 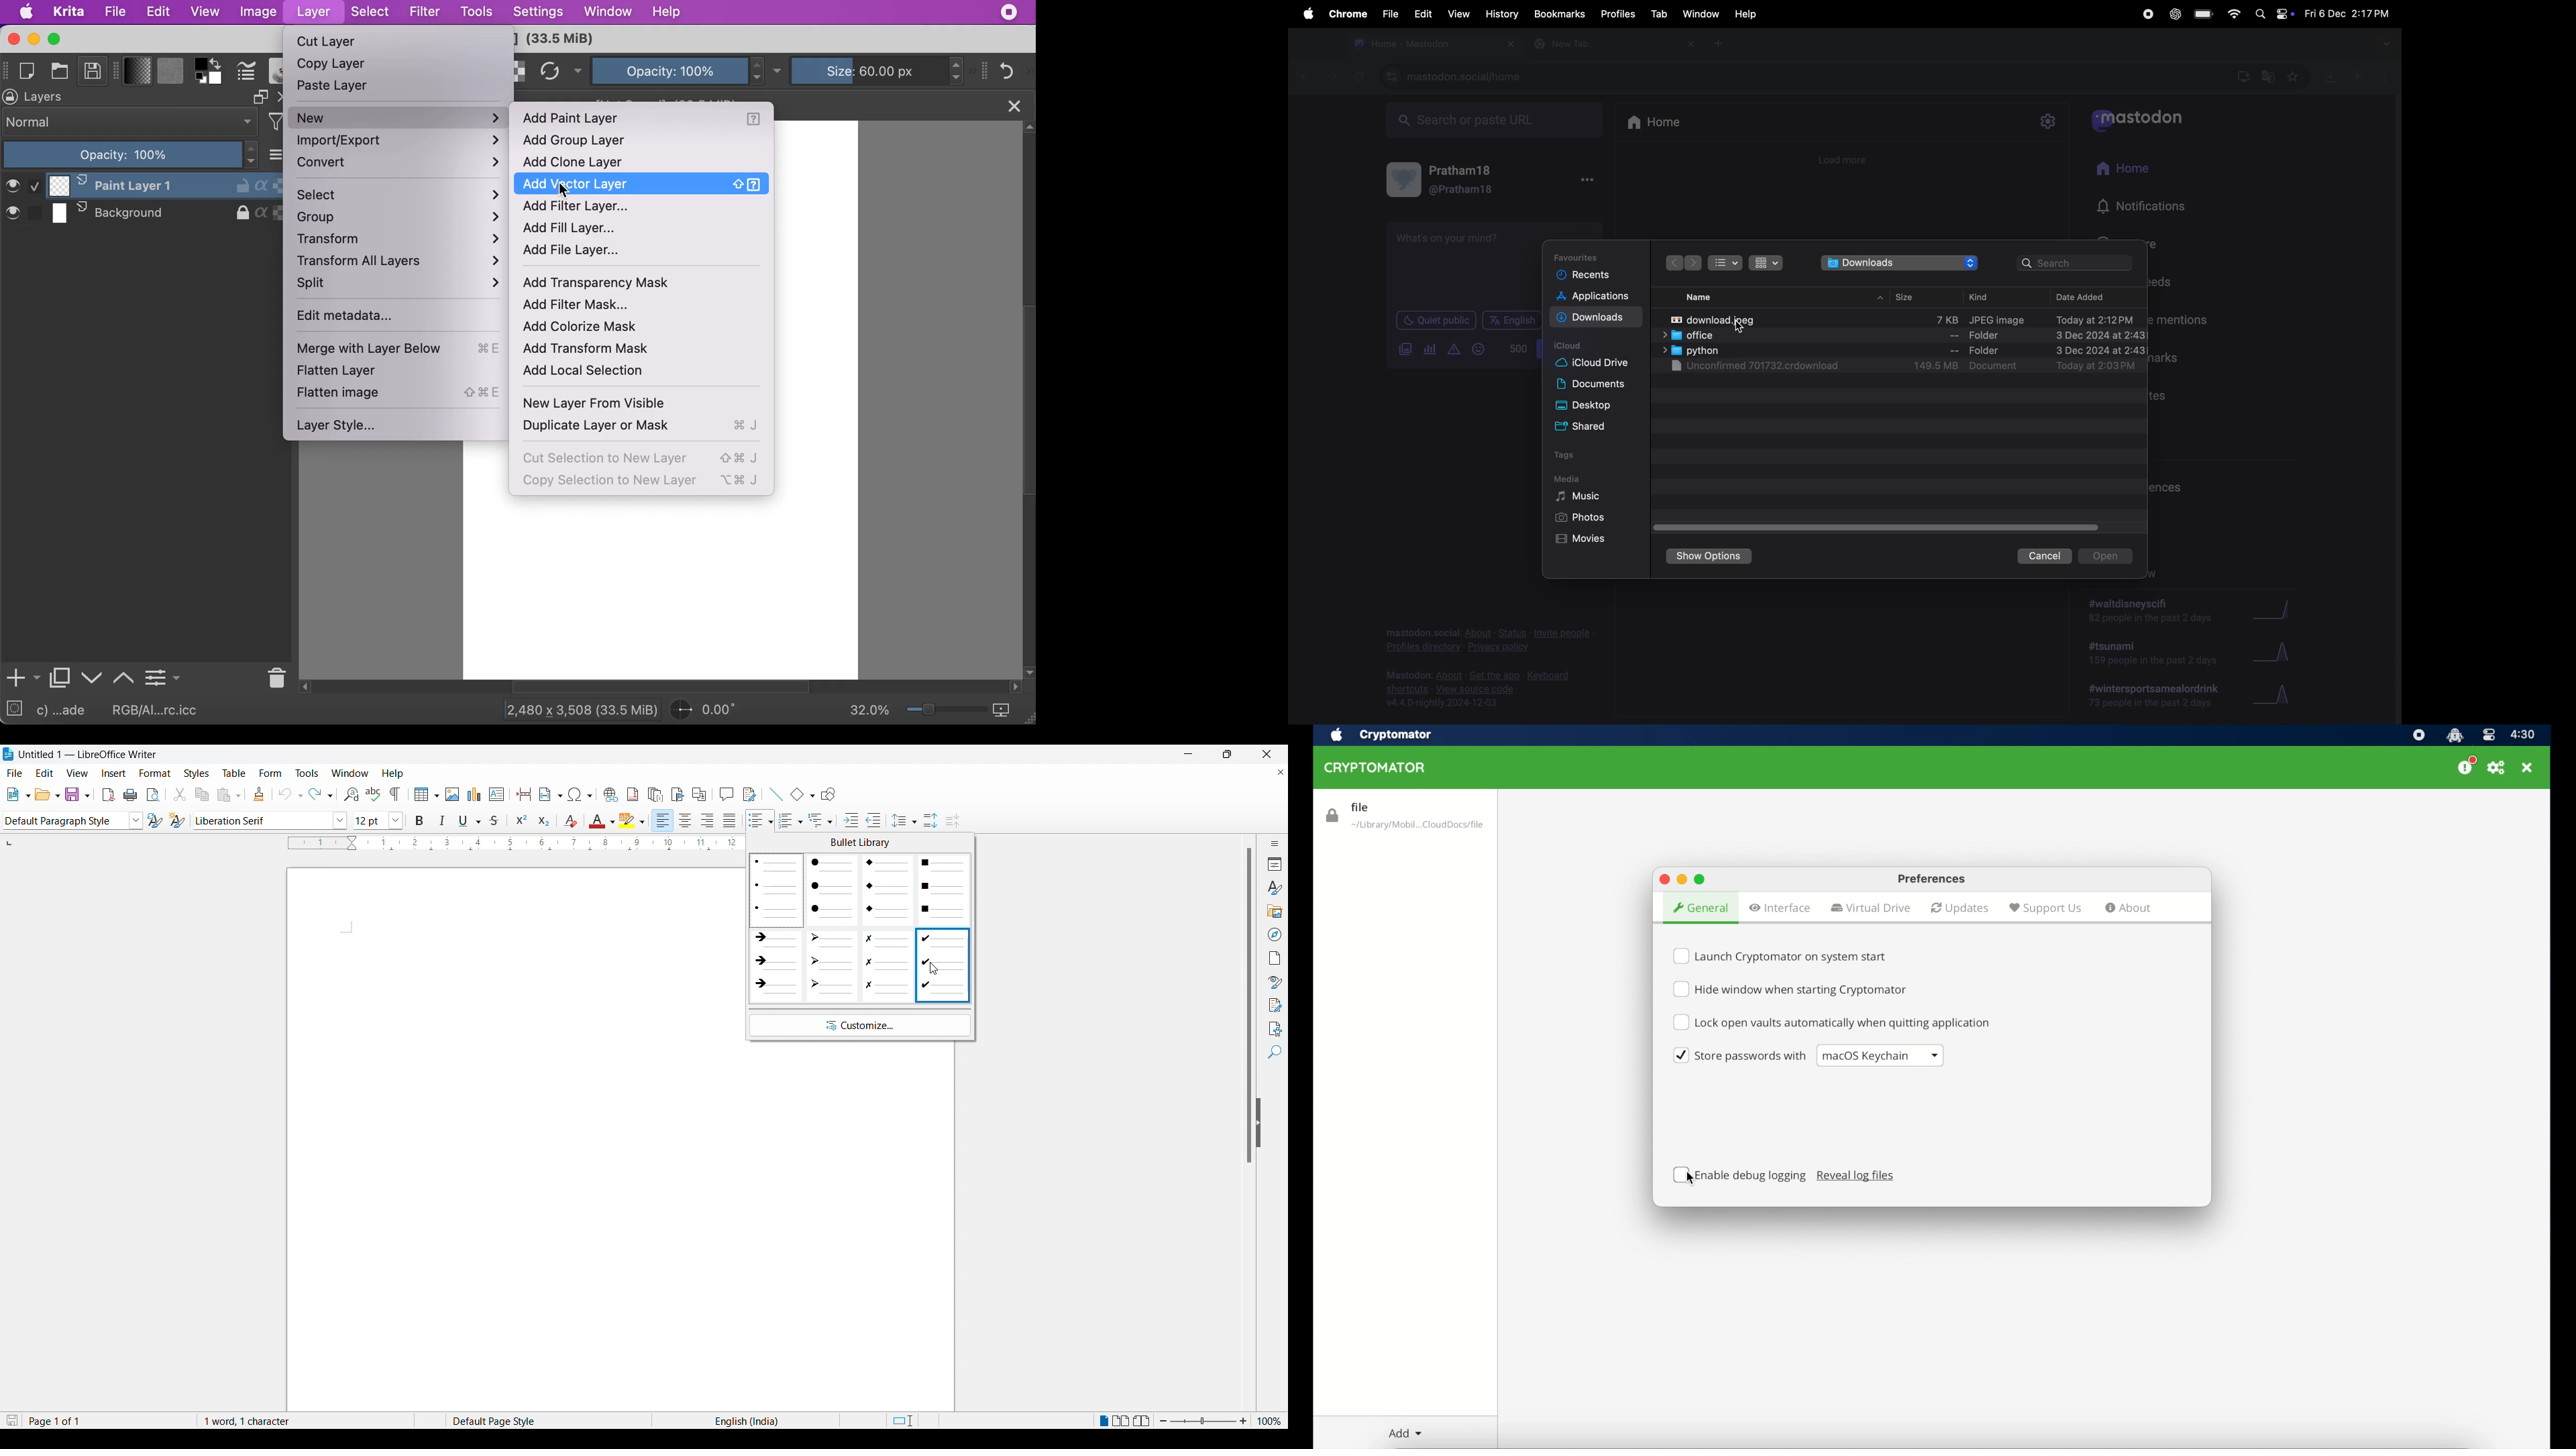 I want to click on Favourites, so click(x=1577, y=256).